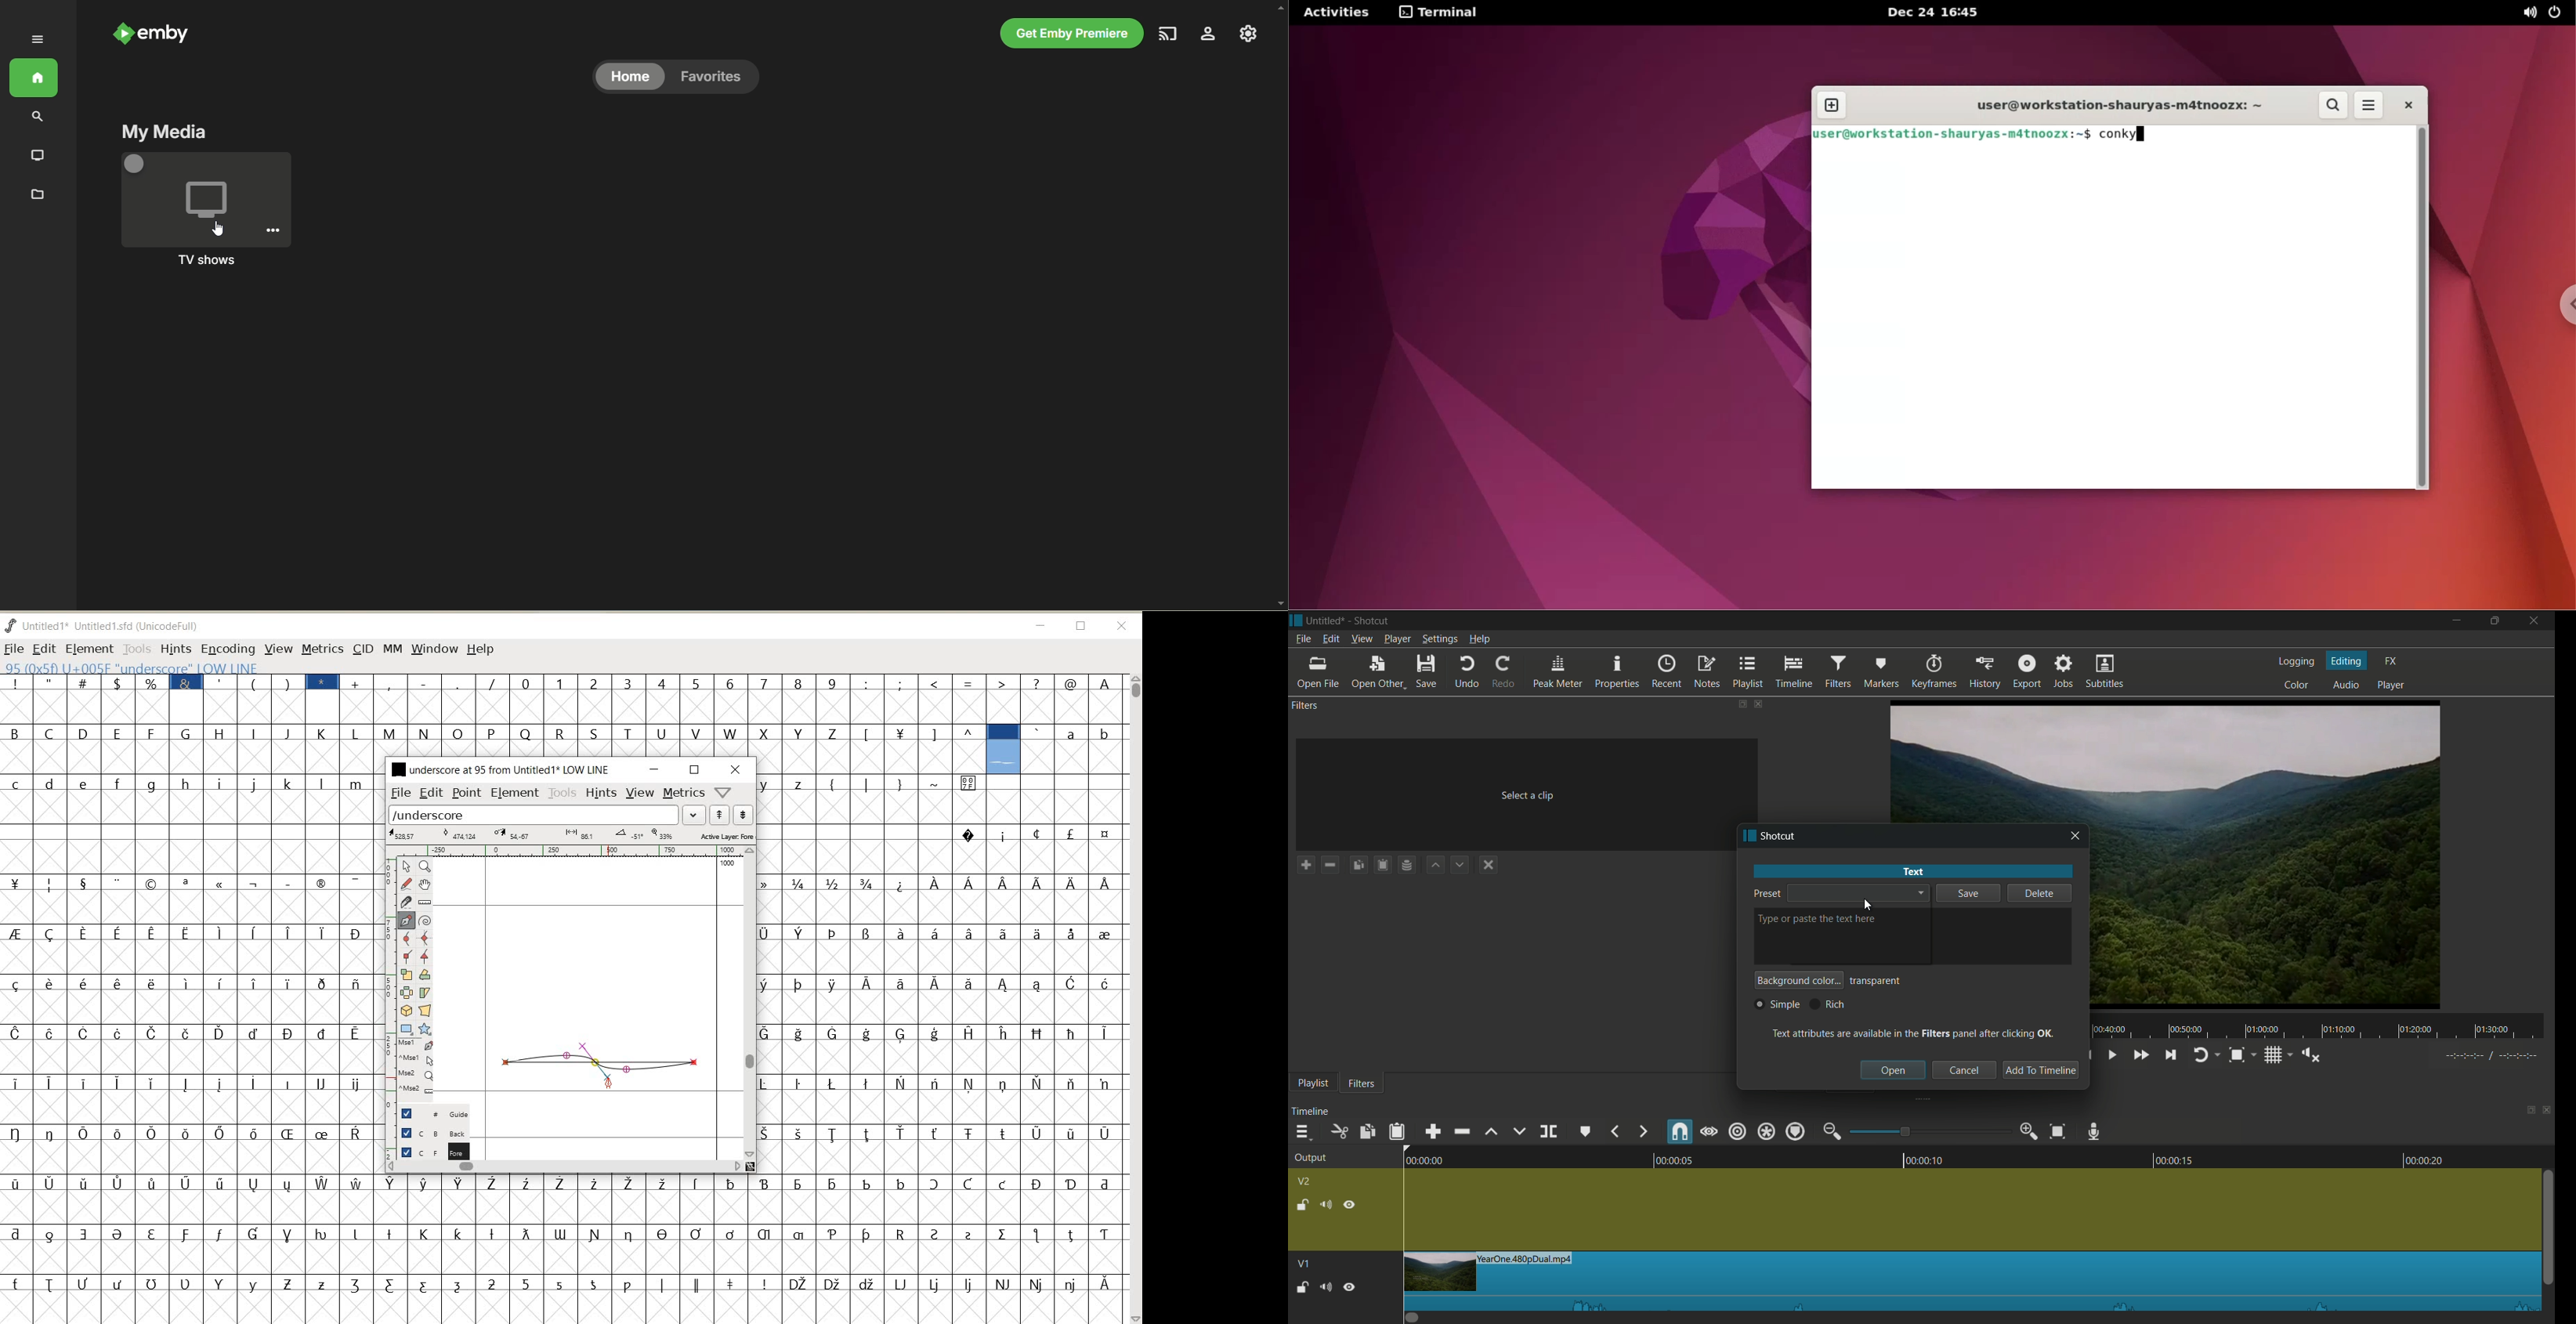 The width and height of the screenshot is (2576, 1344). Describe the element at coordinates (1434, 865) in the screenshot. I see `up` at that location.